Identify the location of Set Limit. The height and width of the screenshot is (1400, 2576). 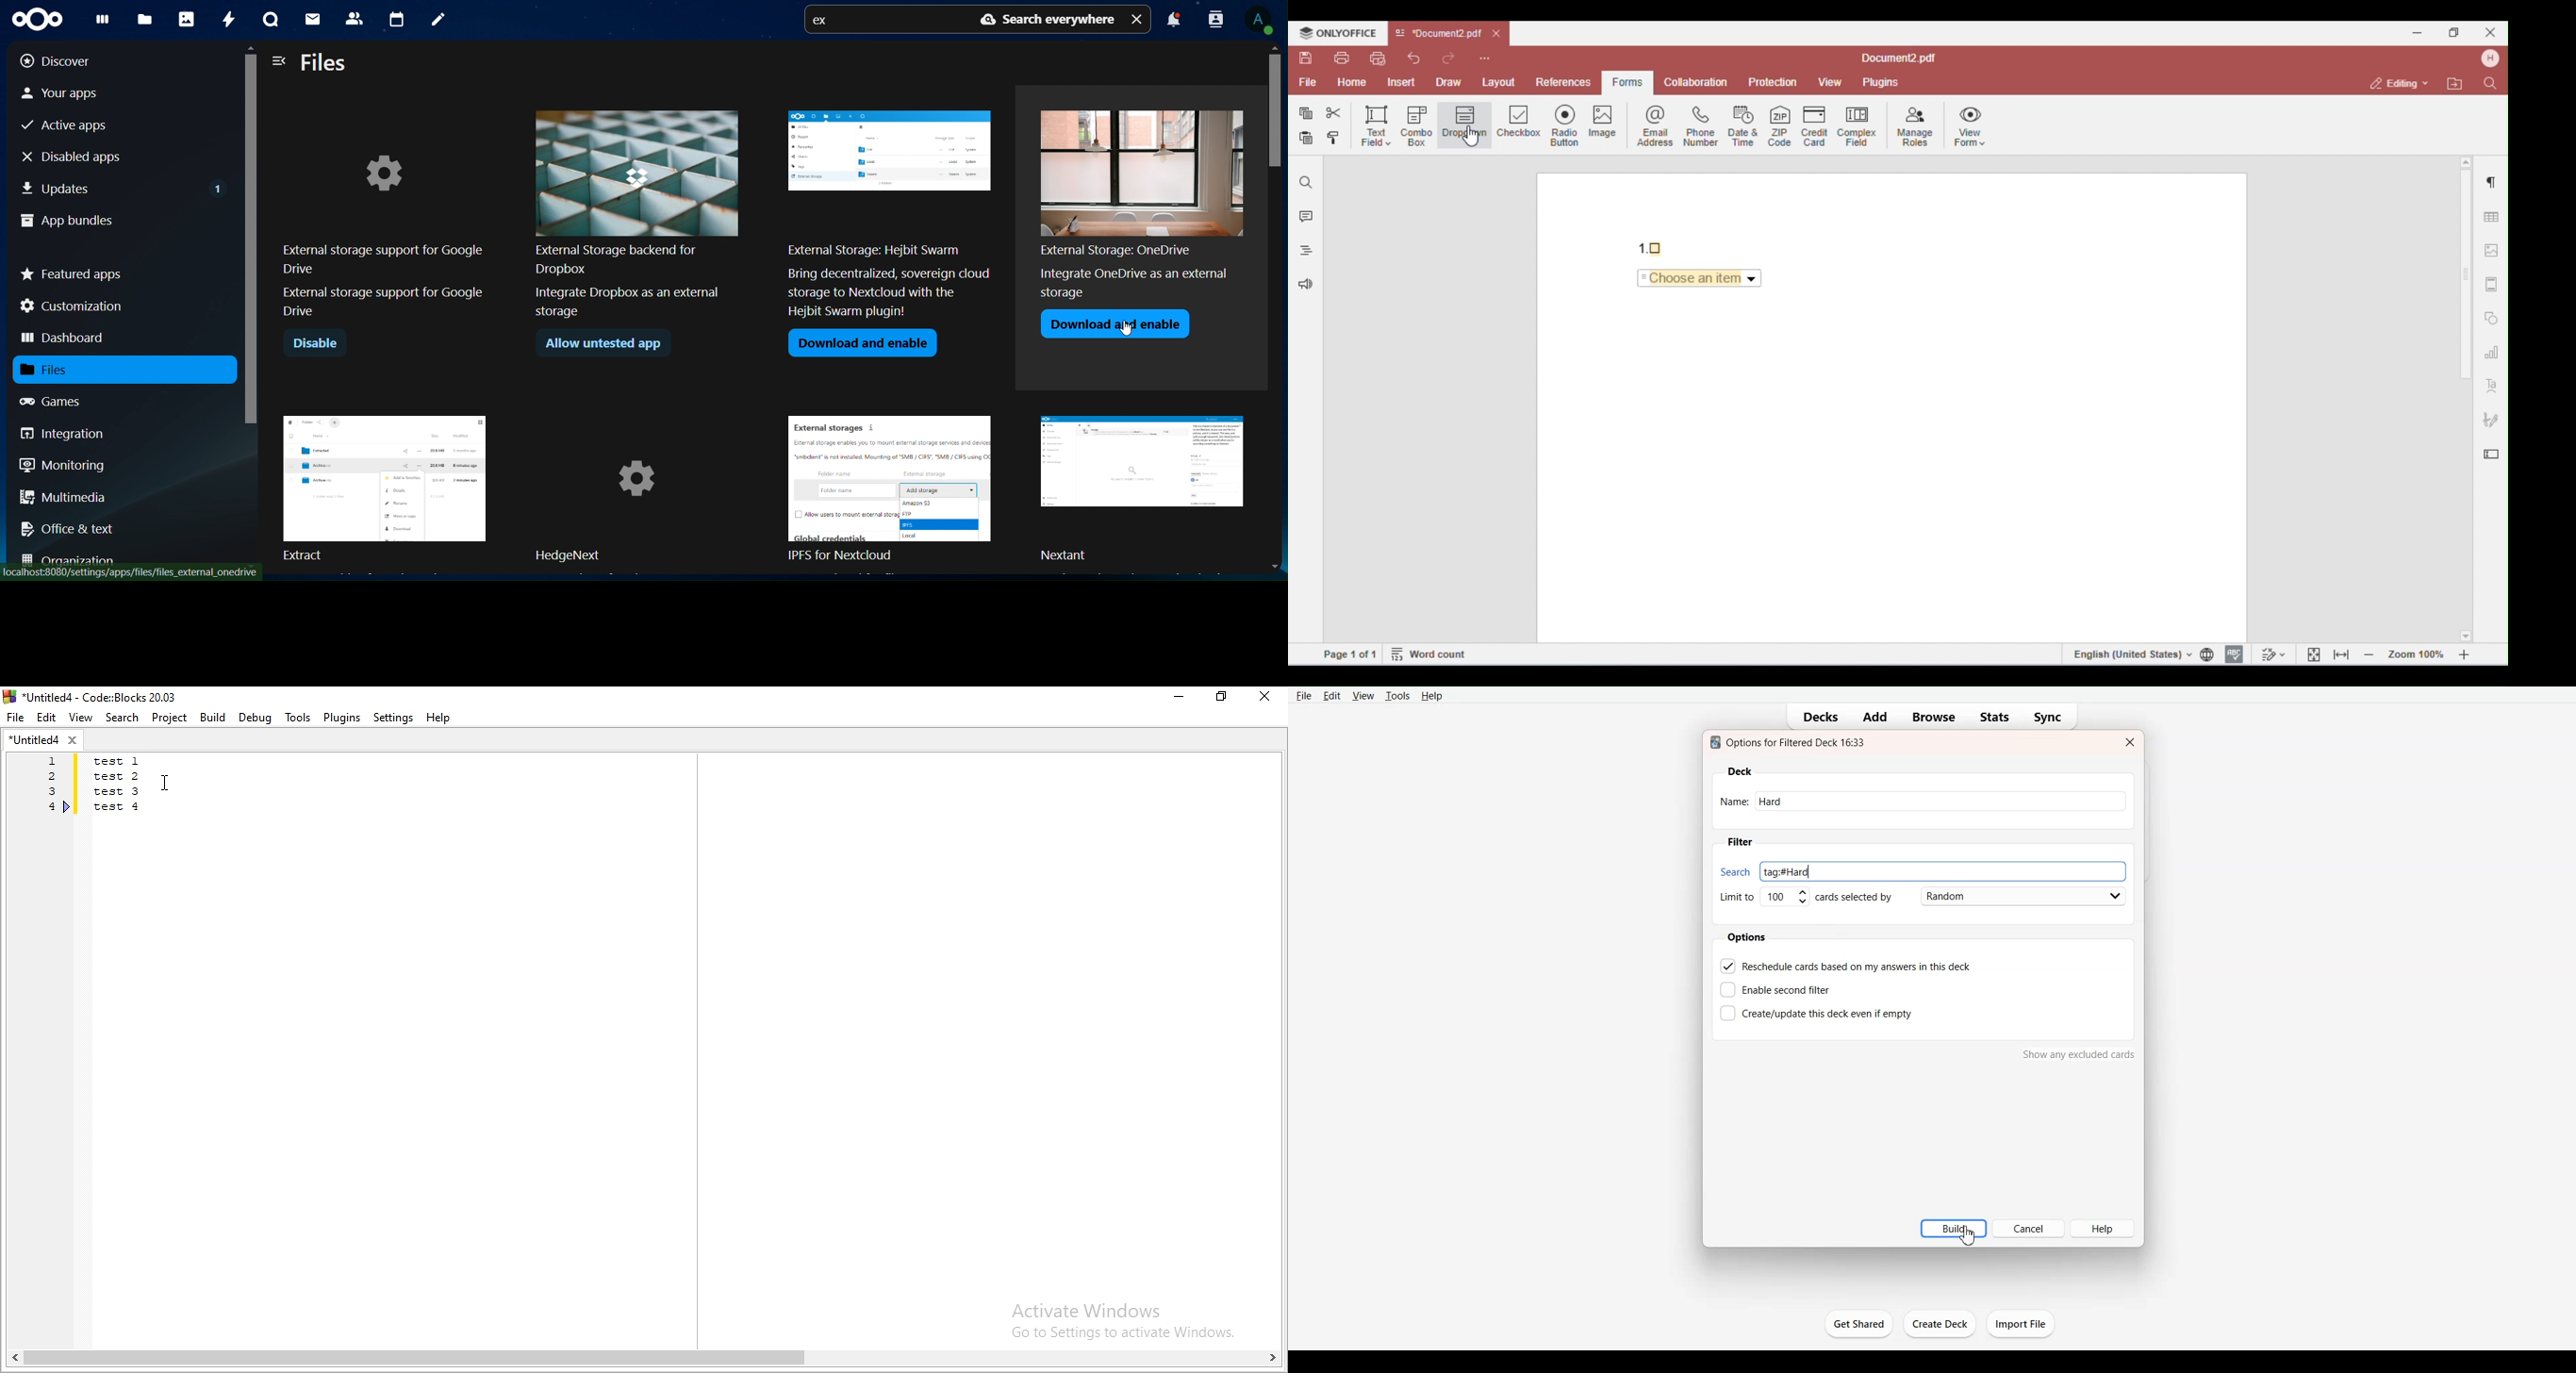
(1763, 900).